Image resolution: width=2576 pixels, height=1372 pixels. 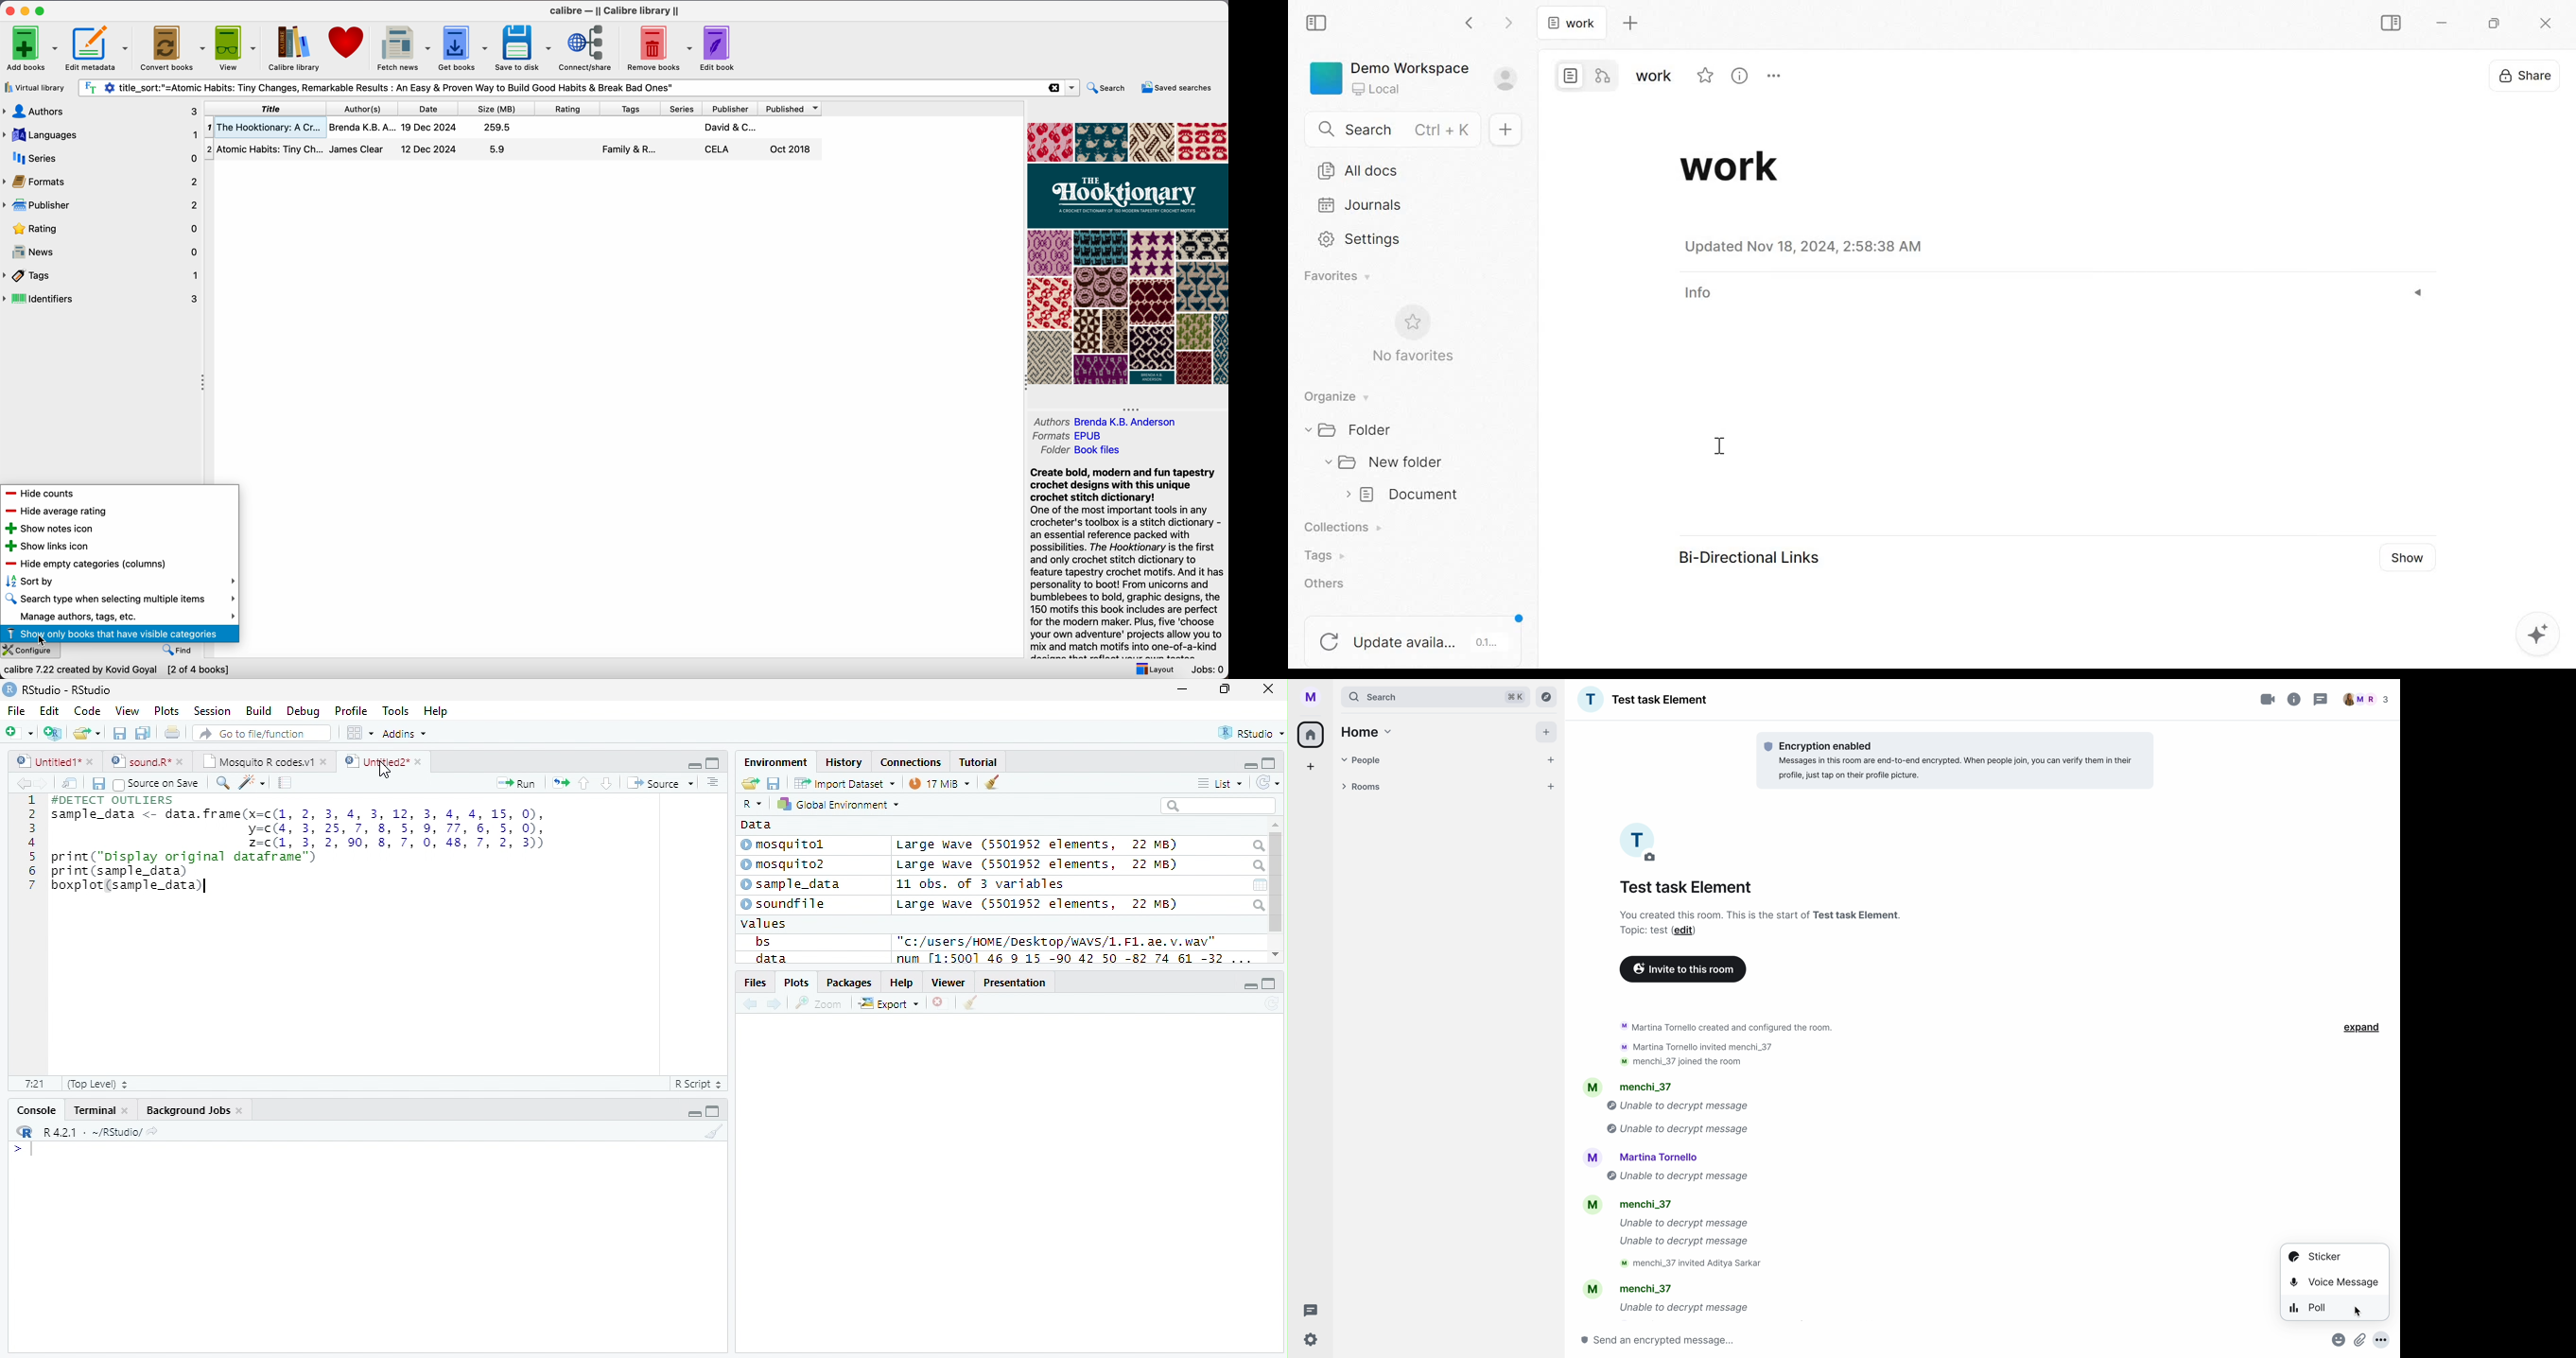 What do you see at coordinates (1338, 276) in the screenshot?
I see `Favorites` at bounding box center [1338, 276].